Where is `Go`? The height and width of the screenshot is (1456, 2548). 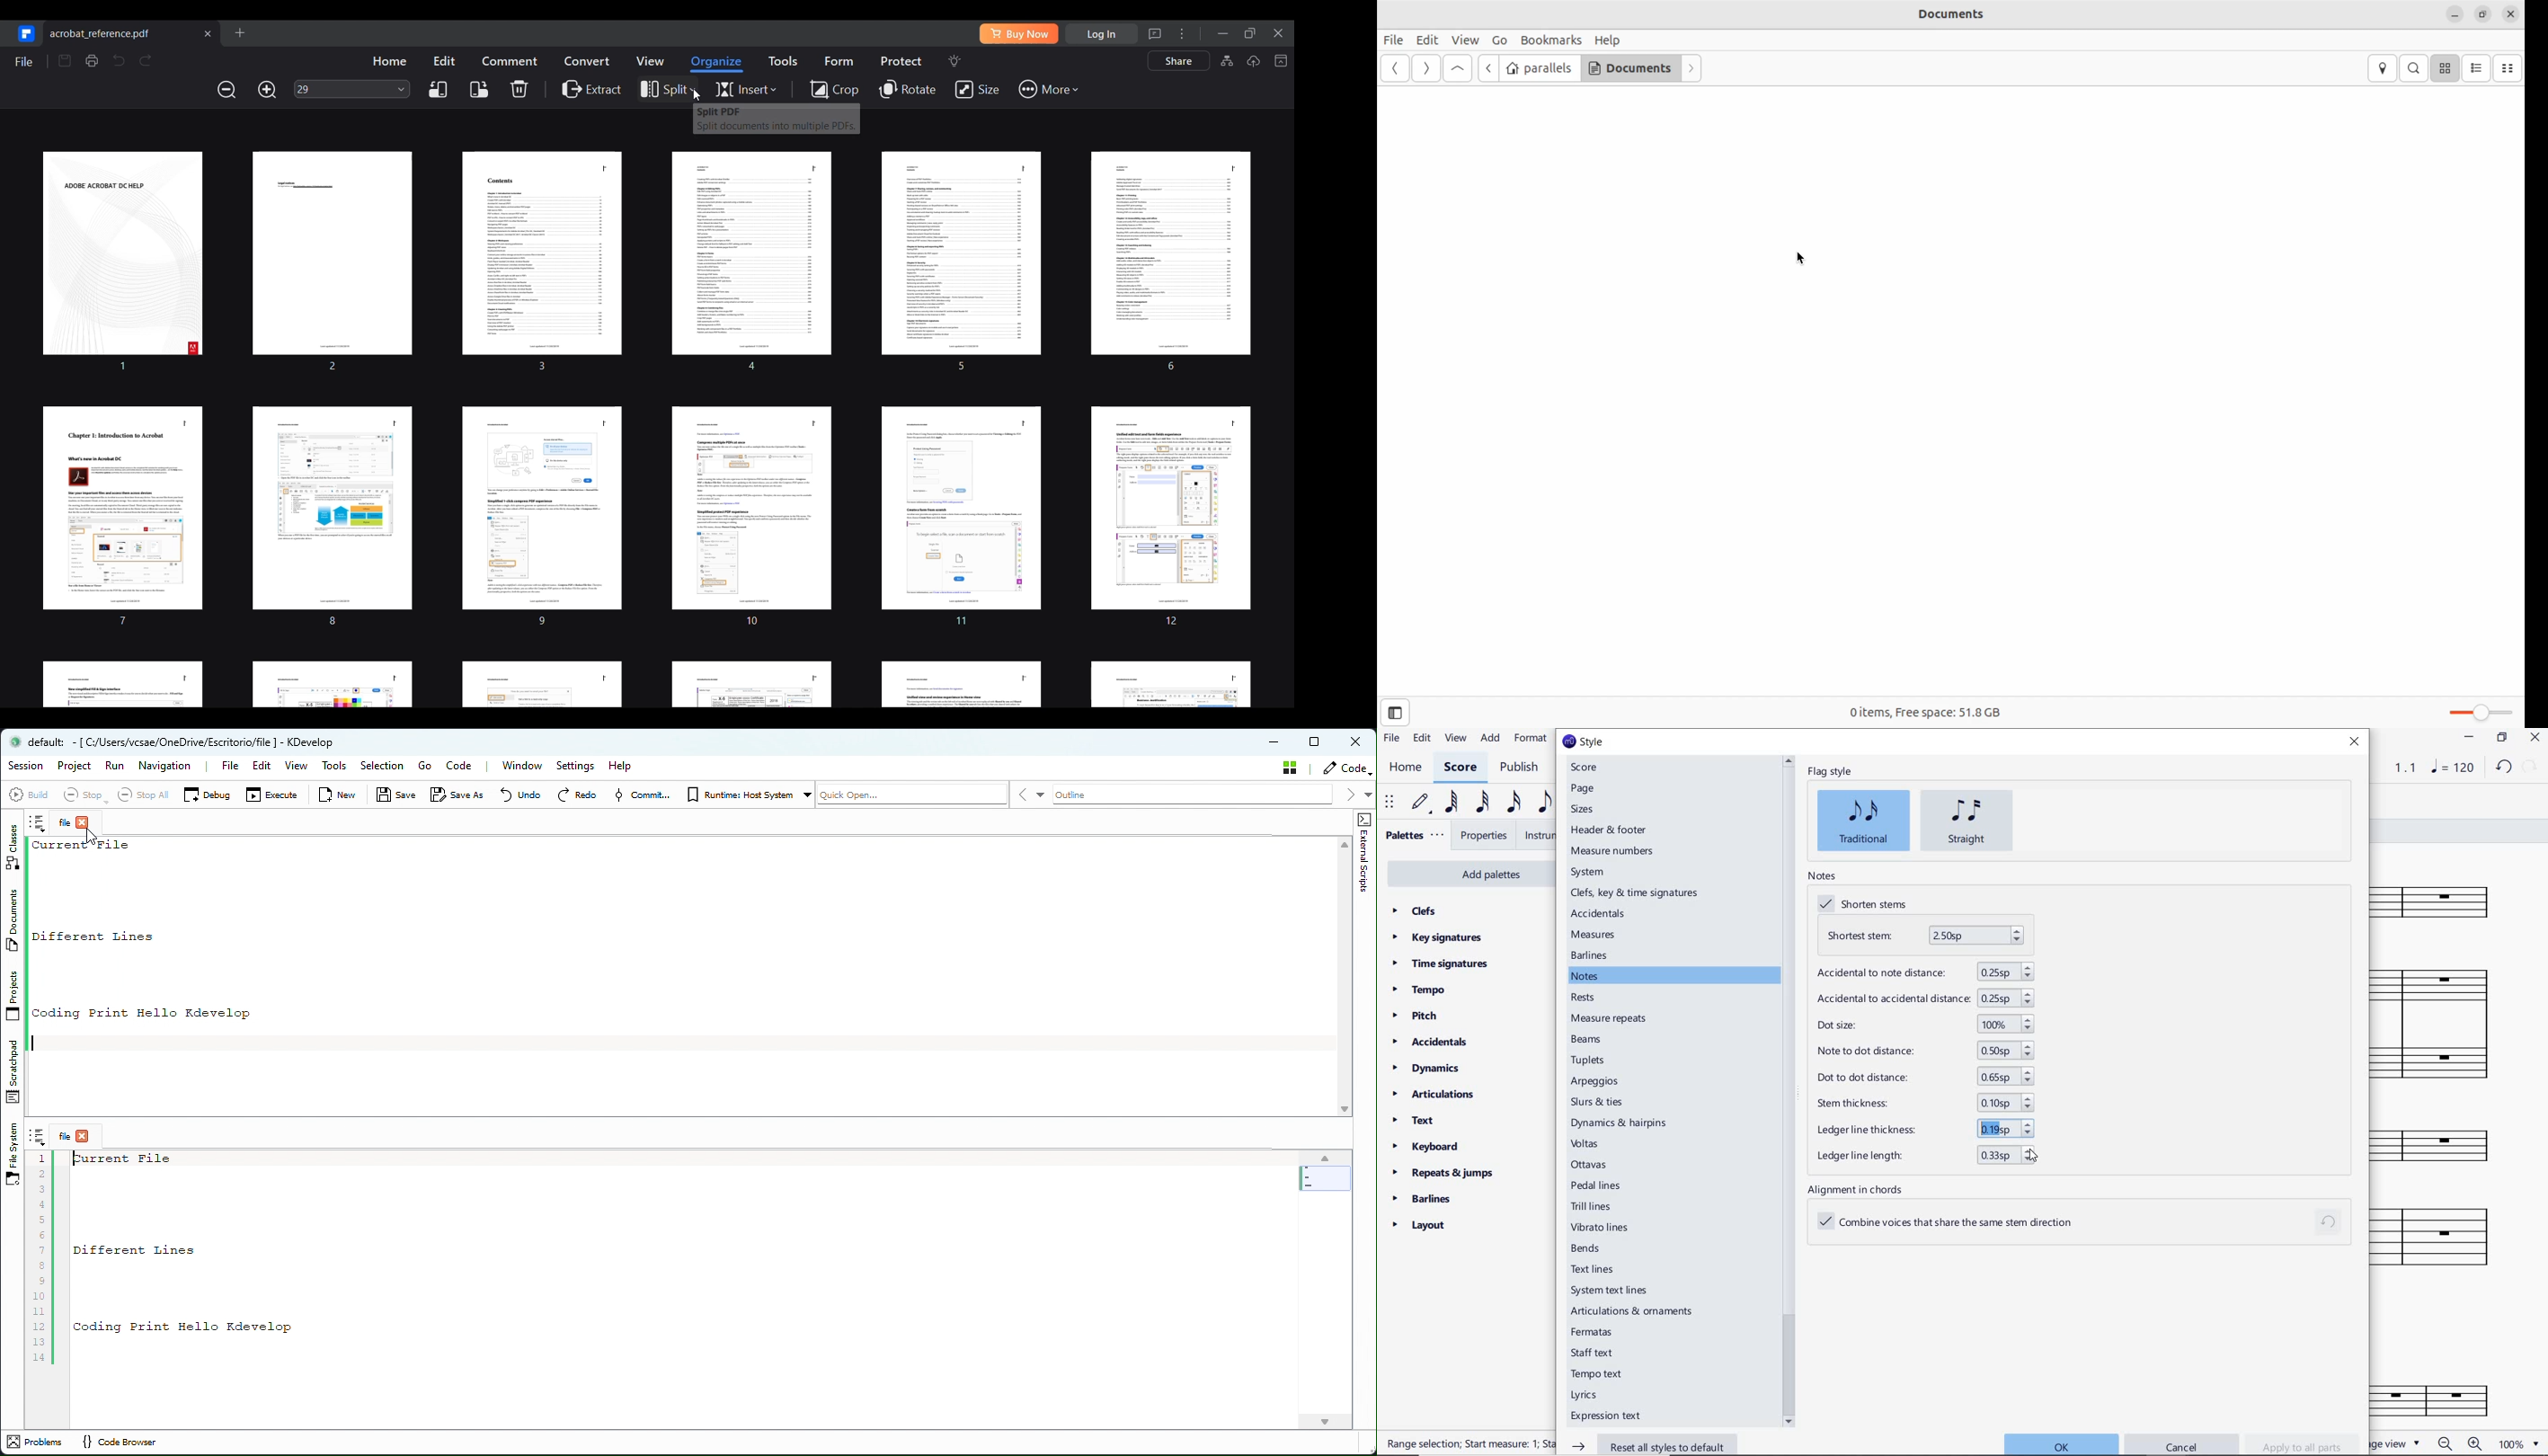 Go is located at coordinates (1499, 41).